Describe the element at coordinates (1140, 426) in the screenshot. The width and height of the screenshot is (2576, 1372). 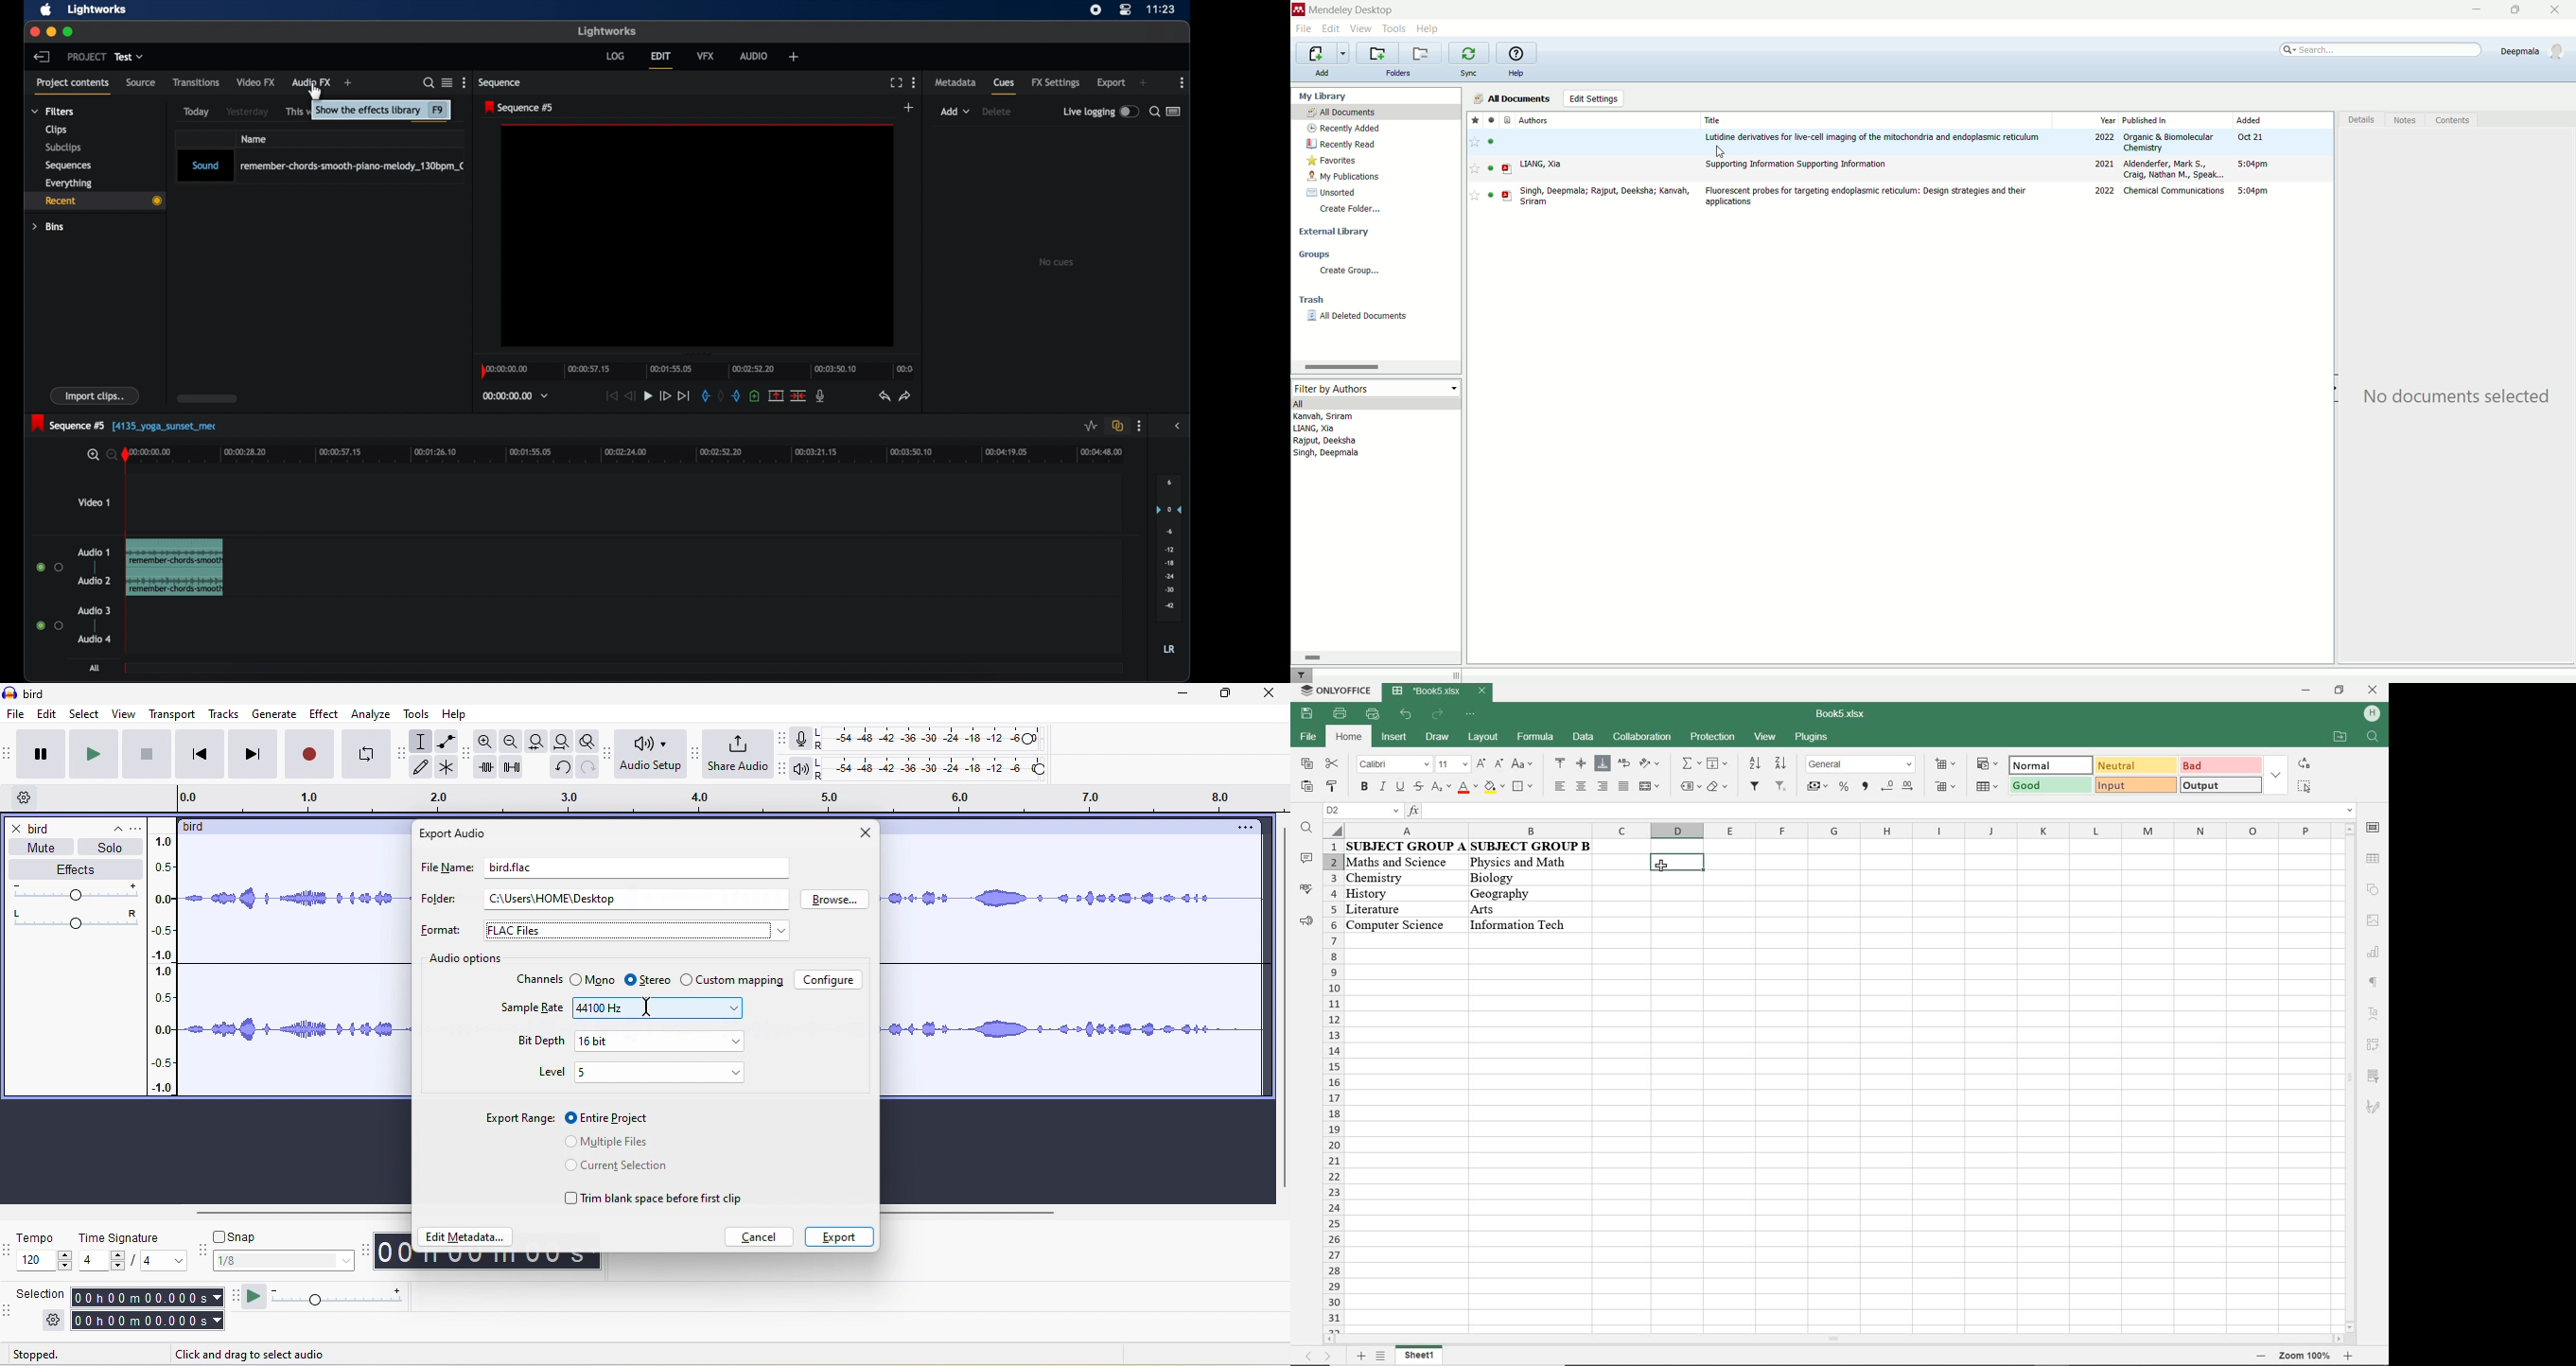
I see `more options` at that location.